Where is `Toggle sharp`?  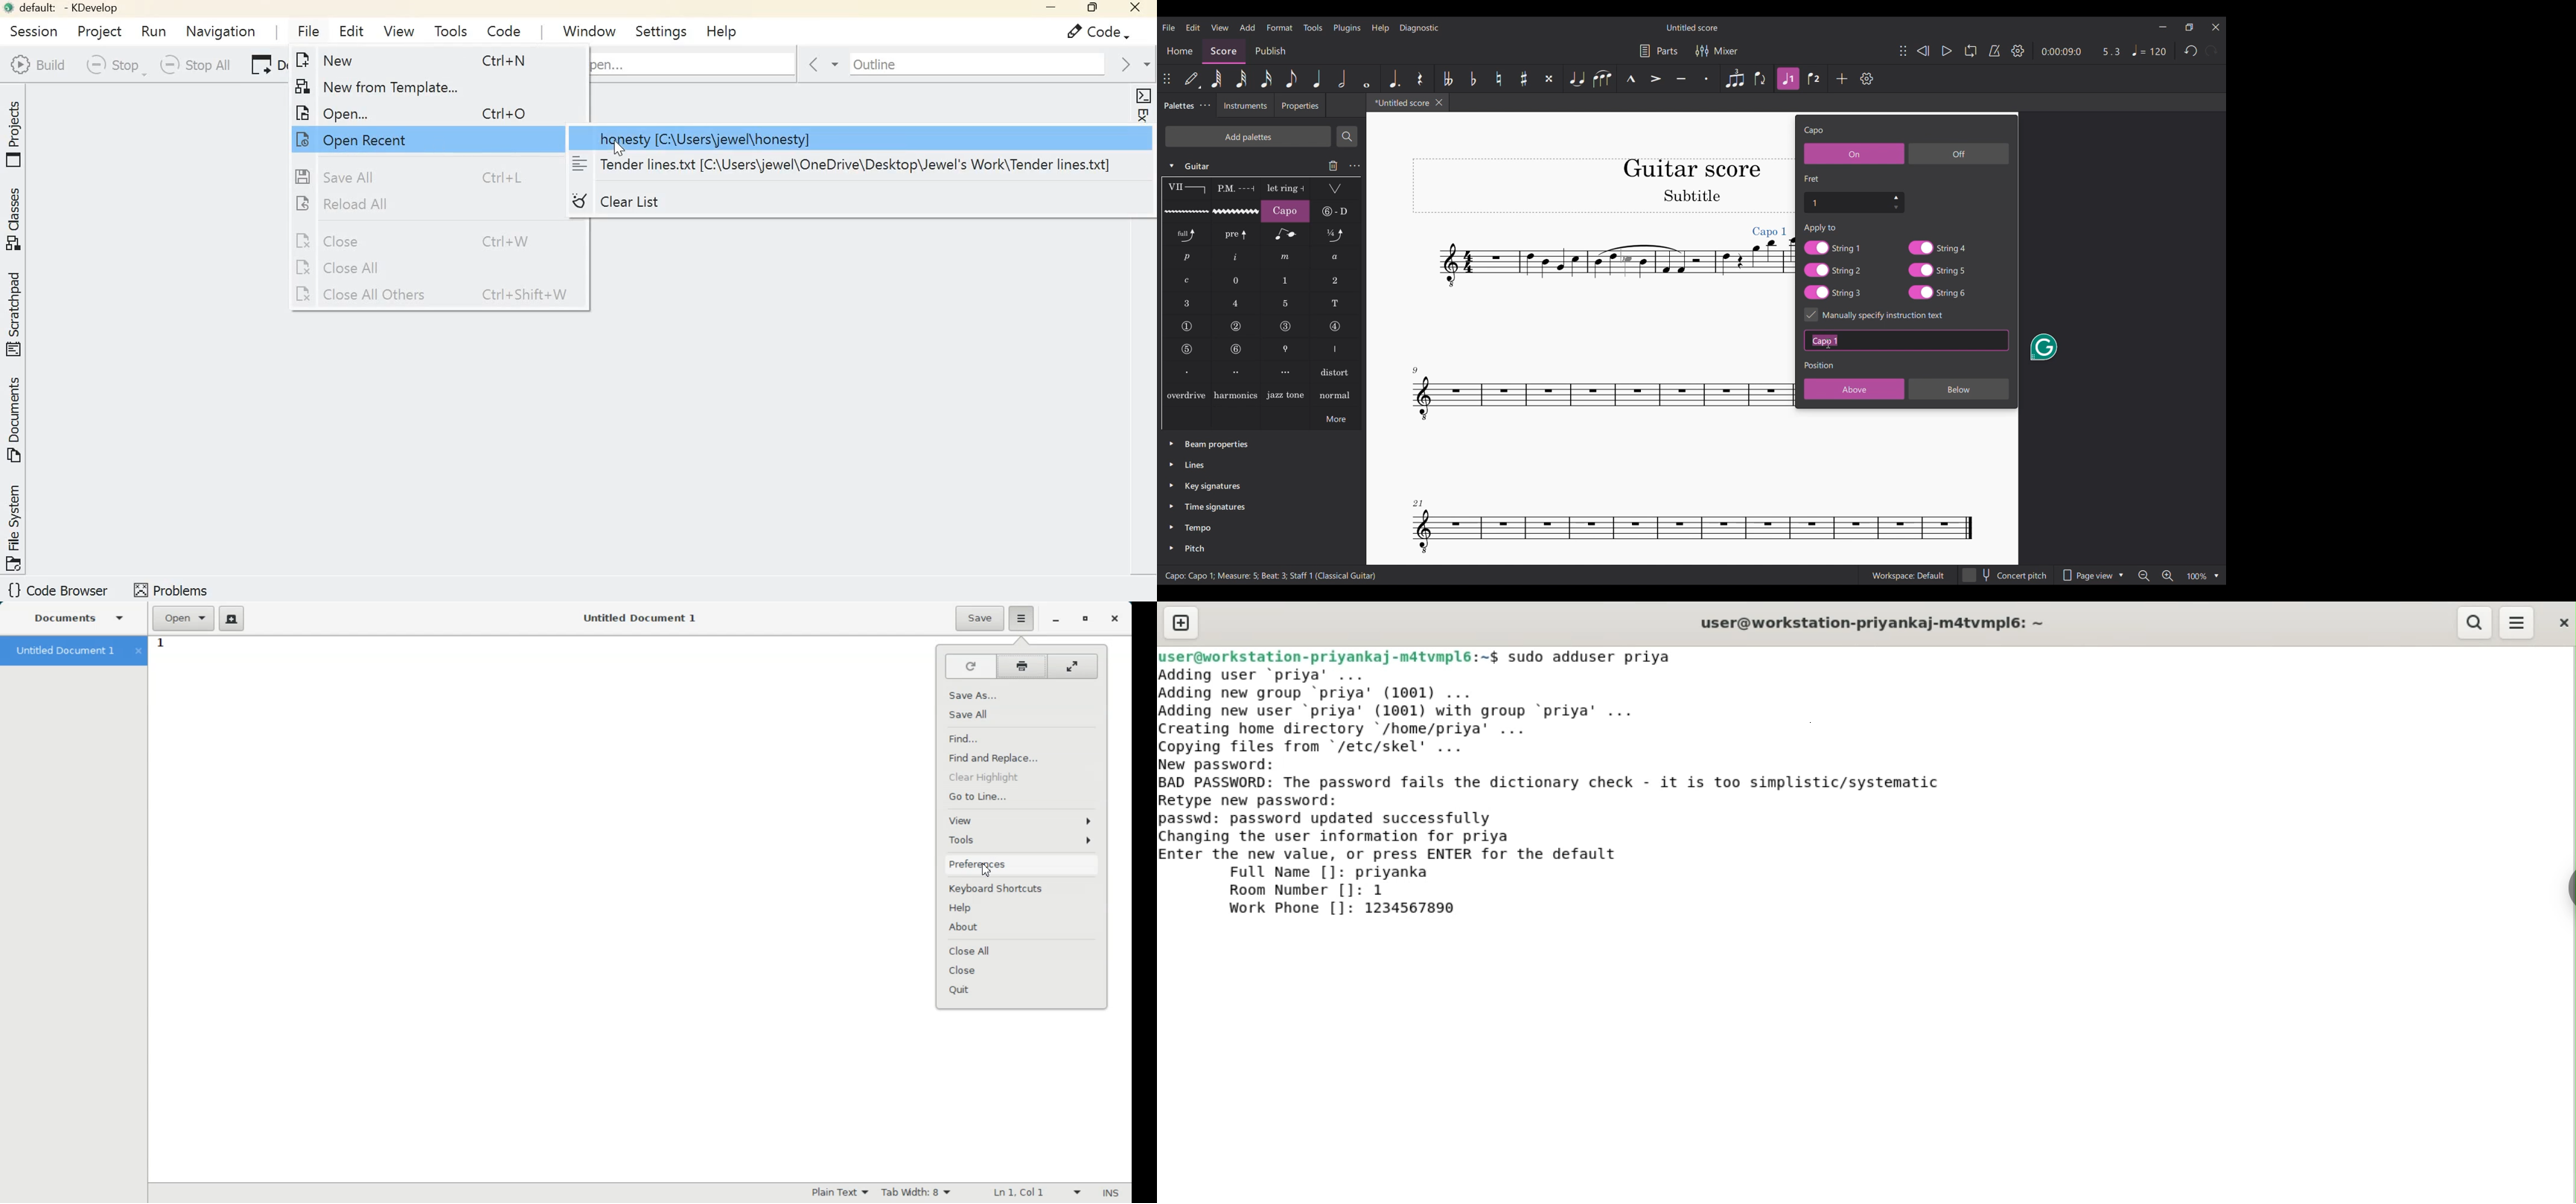
Toggle sharp is located at coordinates (1524, 79).